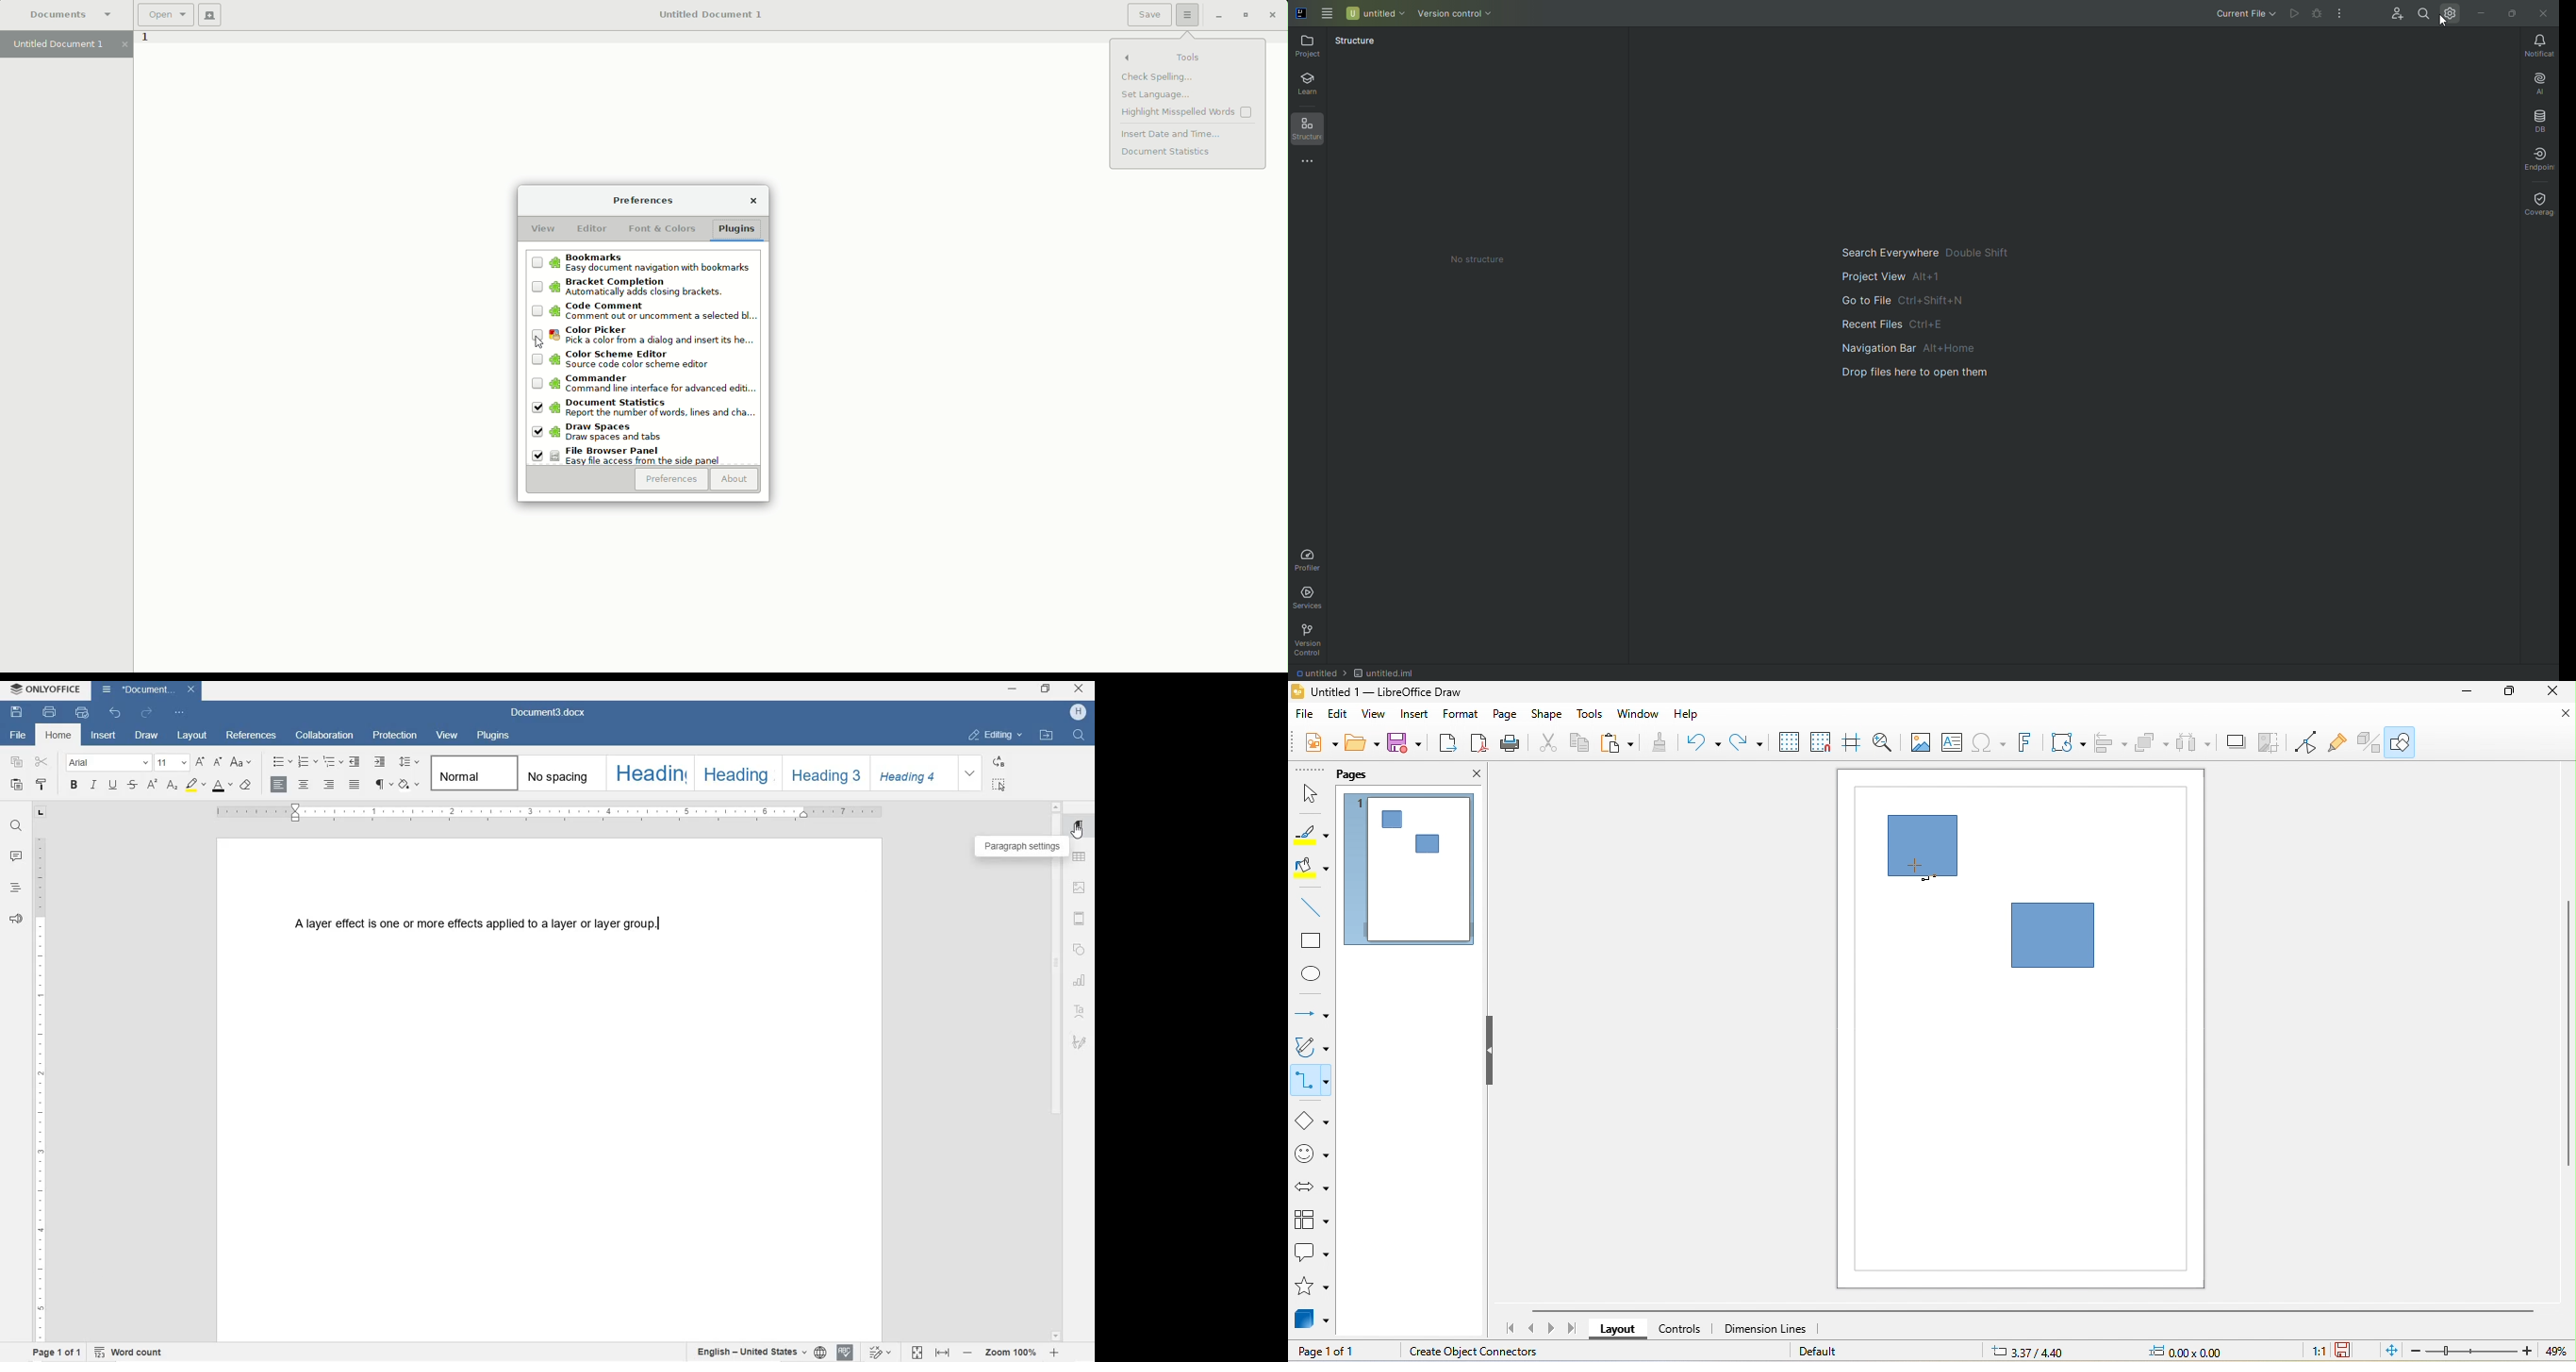 This screenshot has width=2576, height=1372. Describe the element at coordinates (1511, 745) in the screenshot. I see `print` at that location.